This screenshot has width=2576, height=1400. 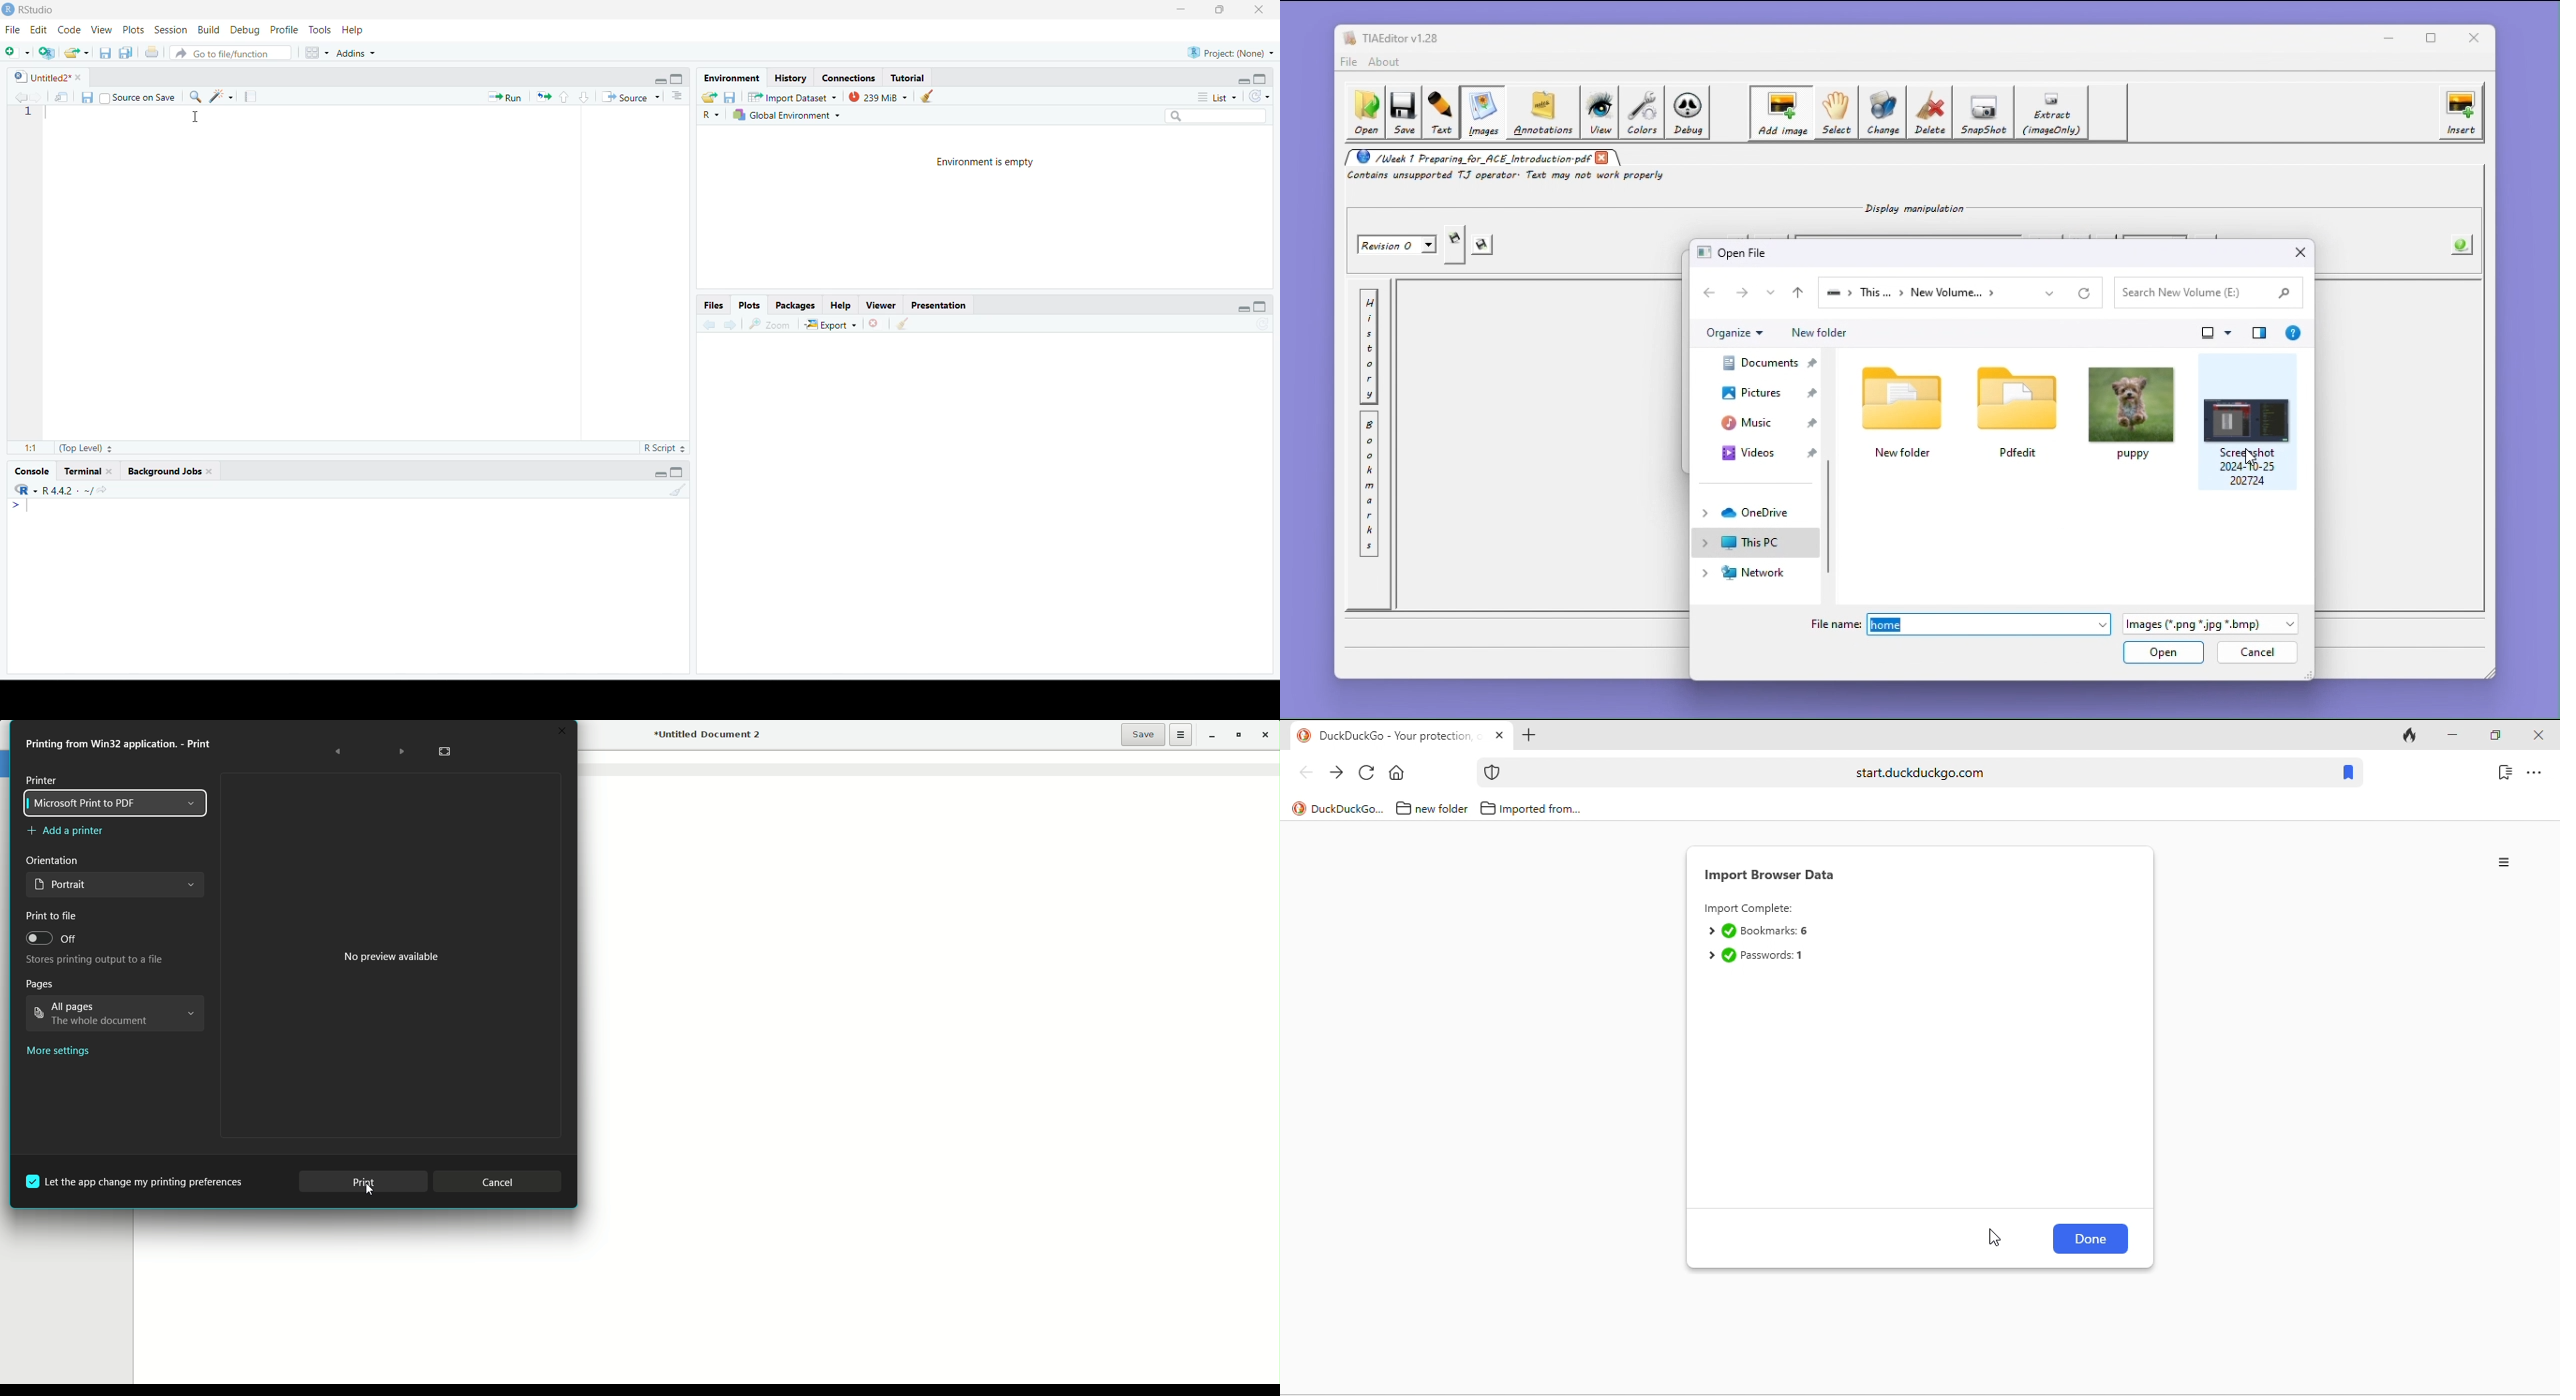 What do you see at coordinates (566, 97) in the screenshot?
I see `Go to previous section/chunk (Ctrl + PgUp)` at bounding box center [566, 97].